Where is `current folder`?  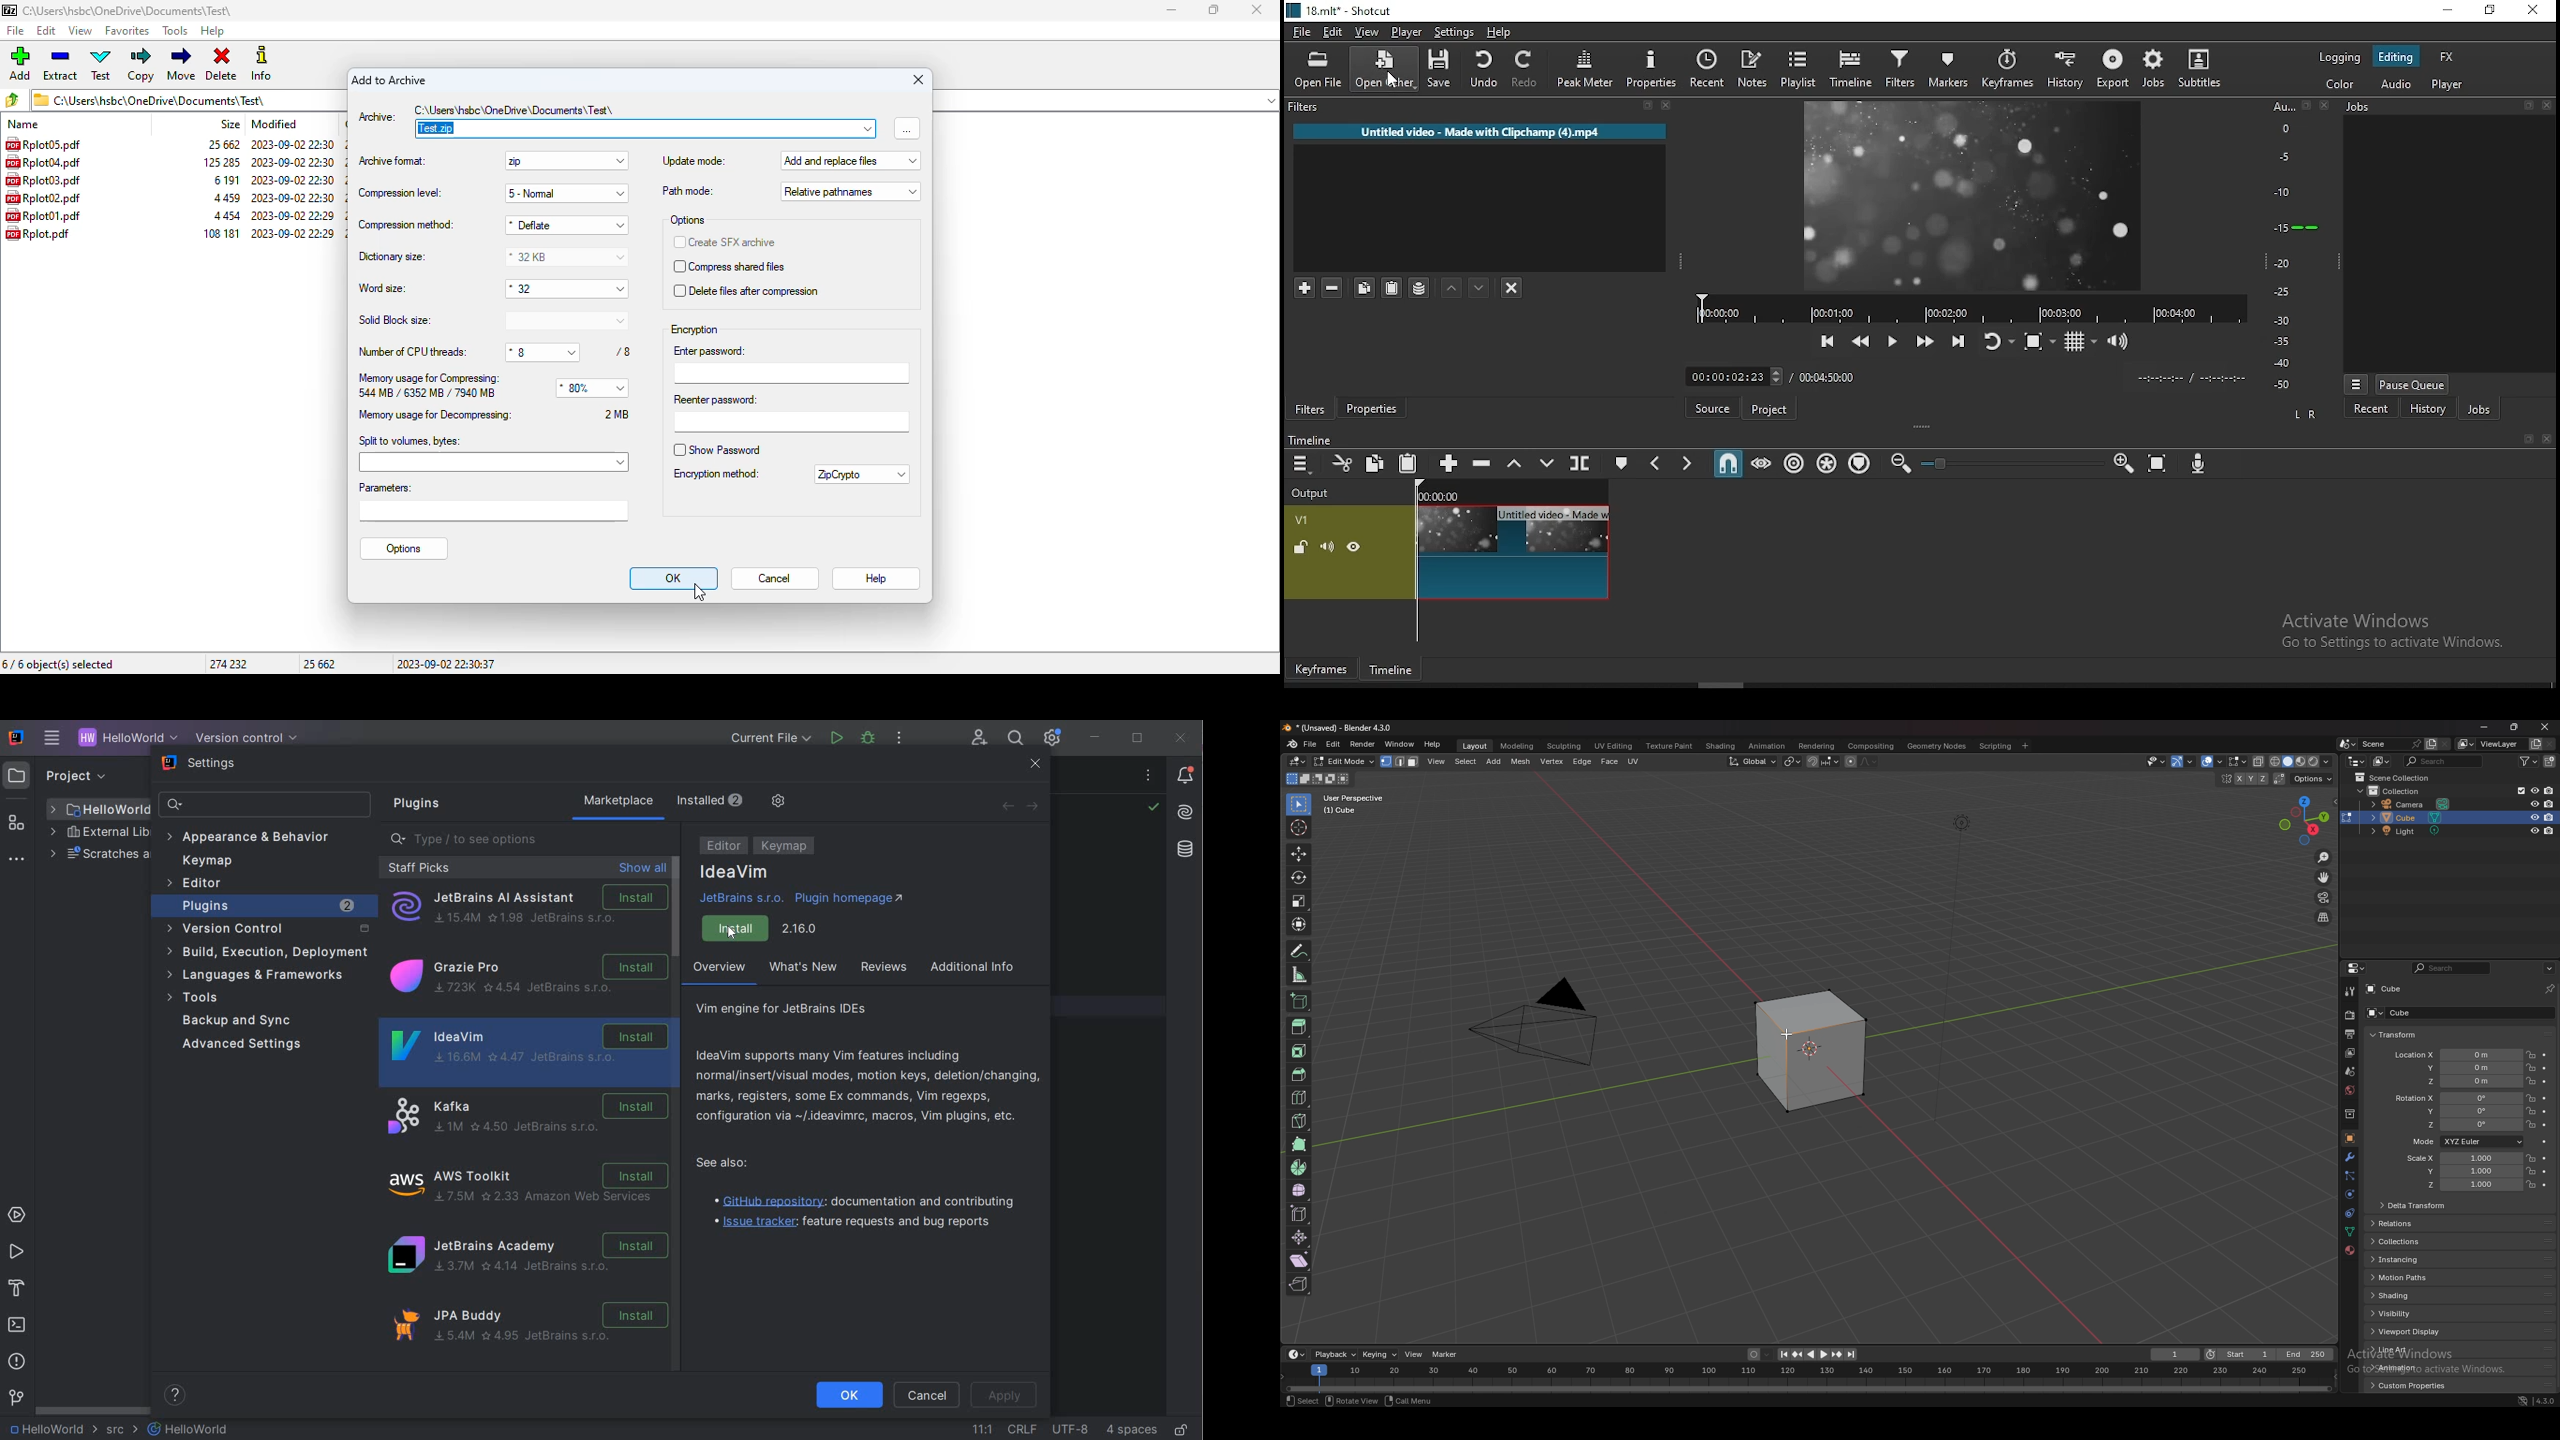 current folder is located at coordinates (186, 99).